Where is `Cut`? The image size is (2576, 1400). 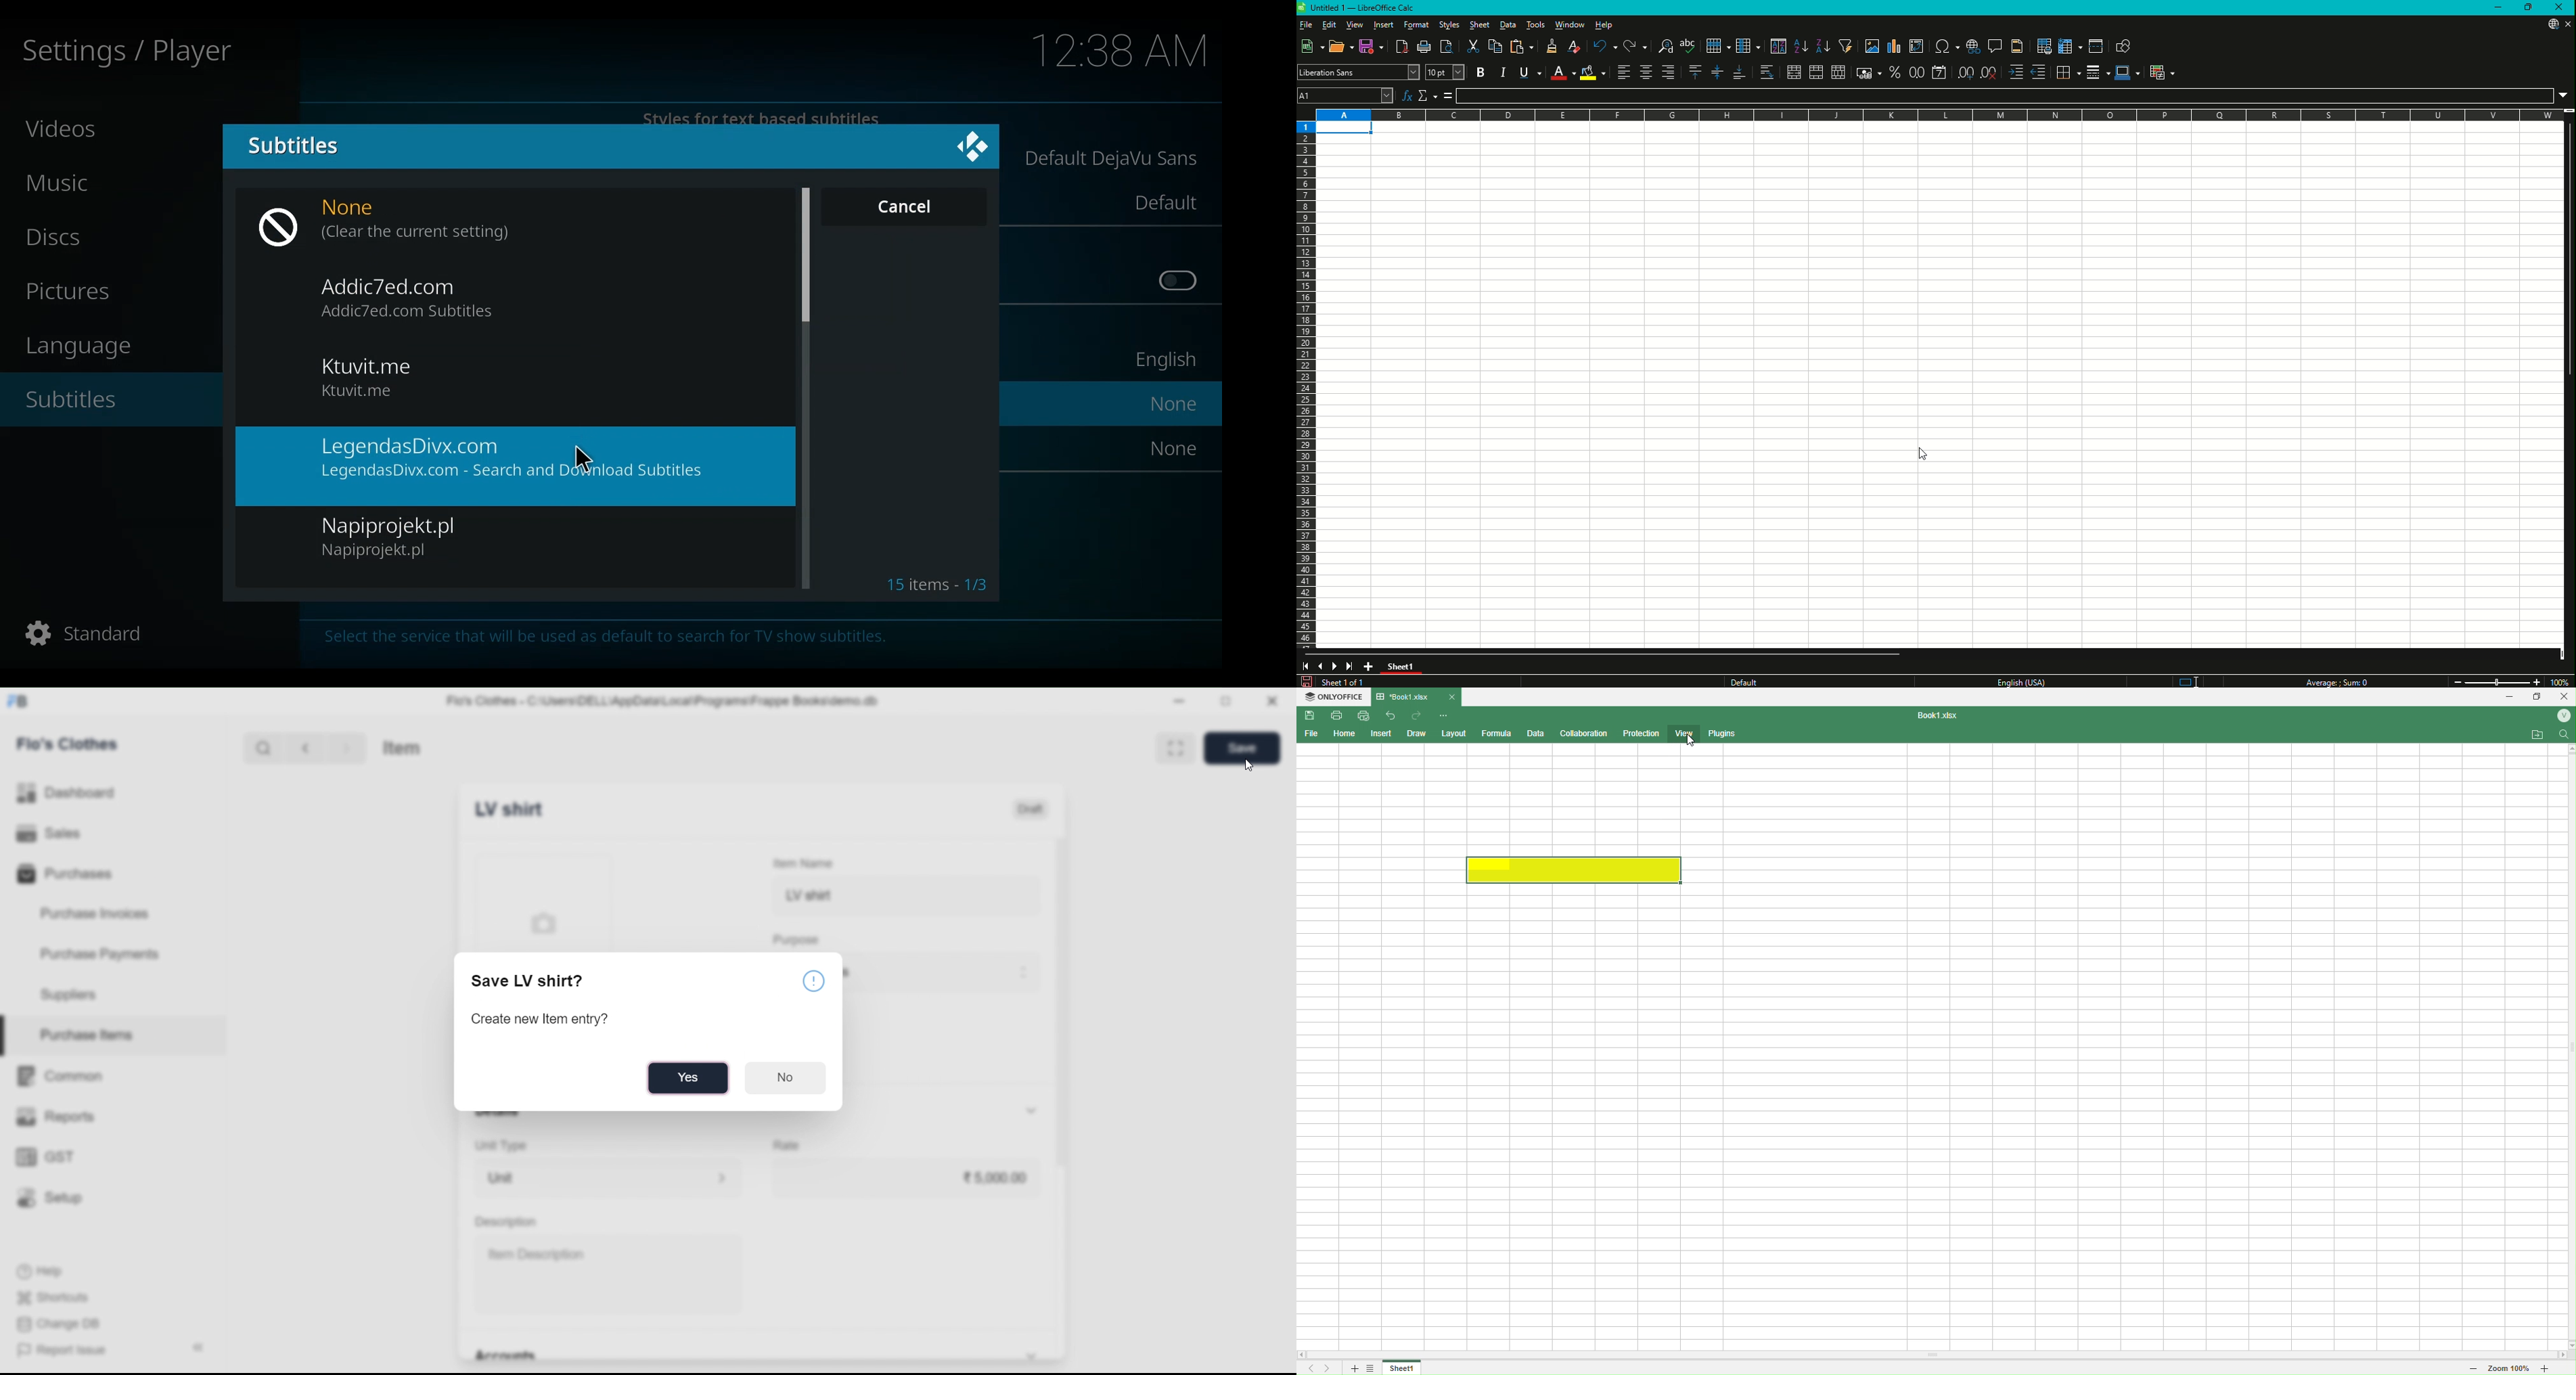 Cut is located at coordinates (1473, 46).